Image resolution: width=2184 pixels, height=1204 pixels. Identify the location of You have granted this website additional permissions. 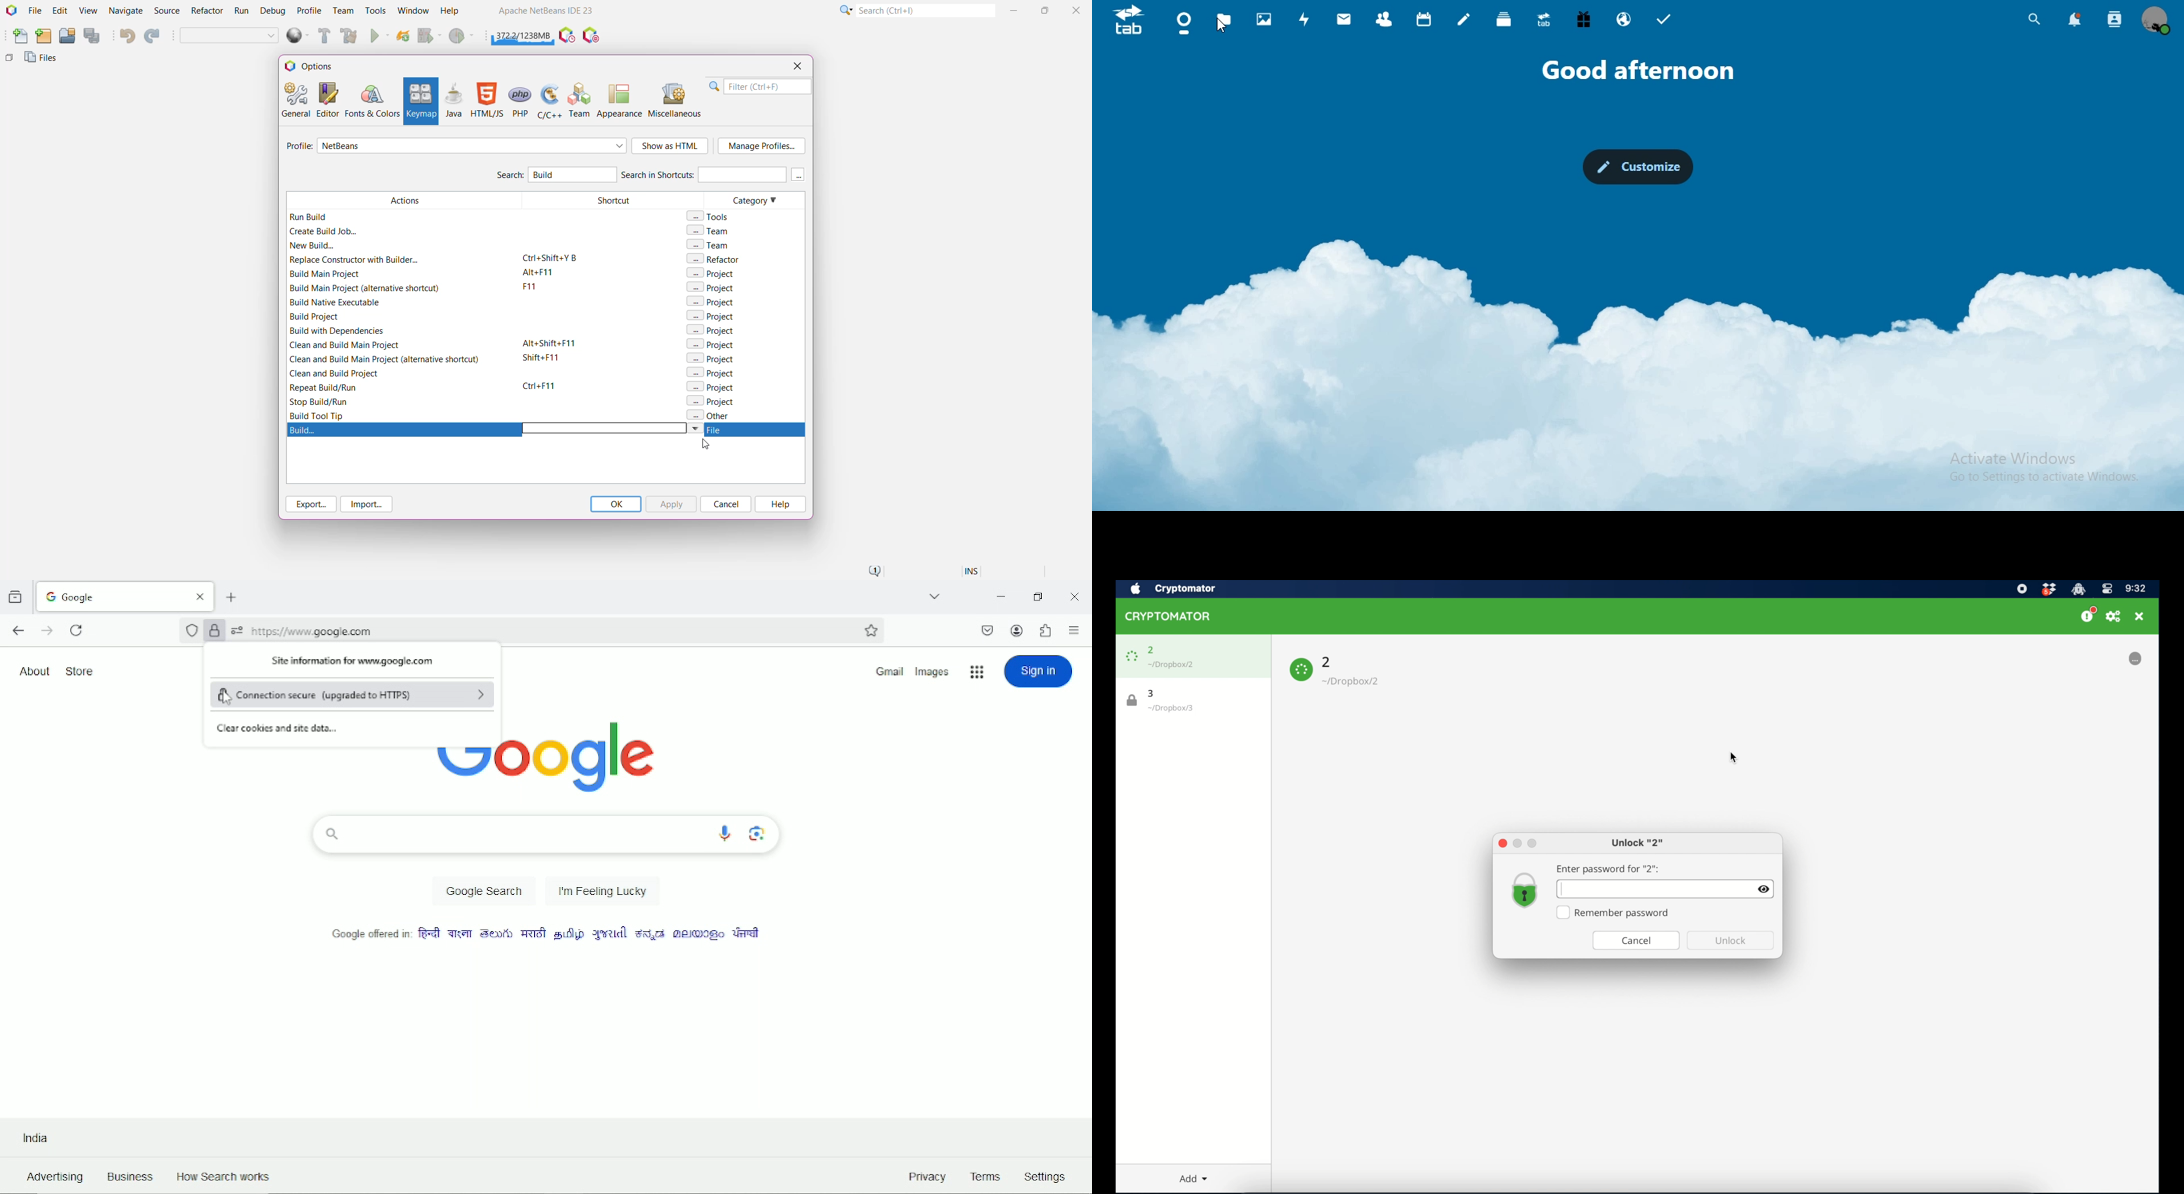
(234, 630).